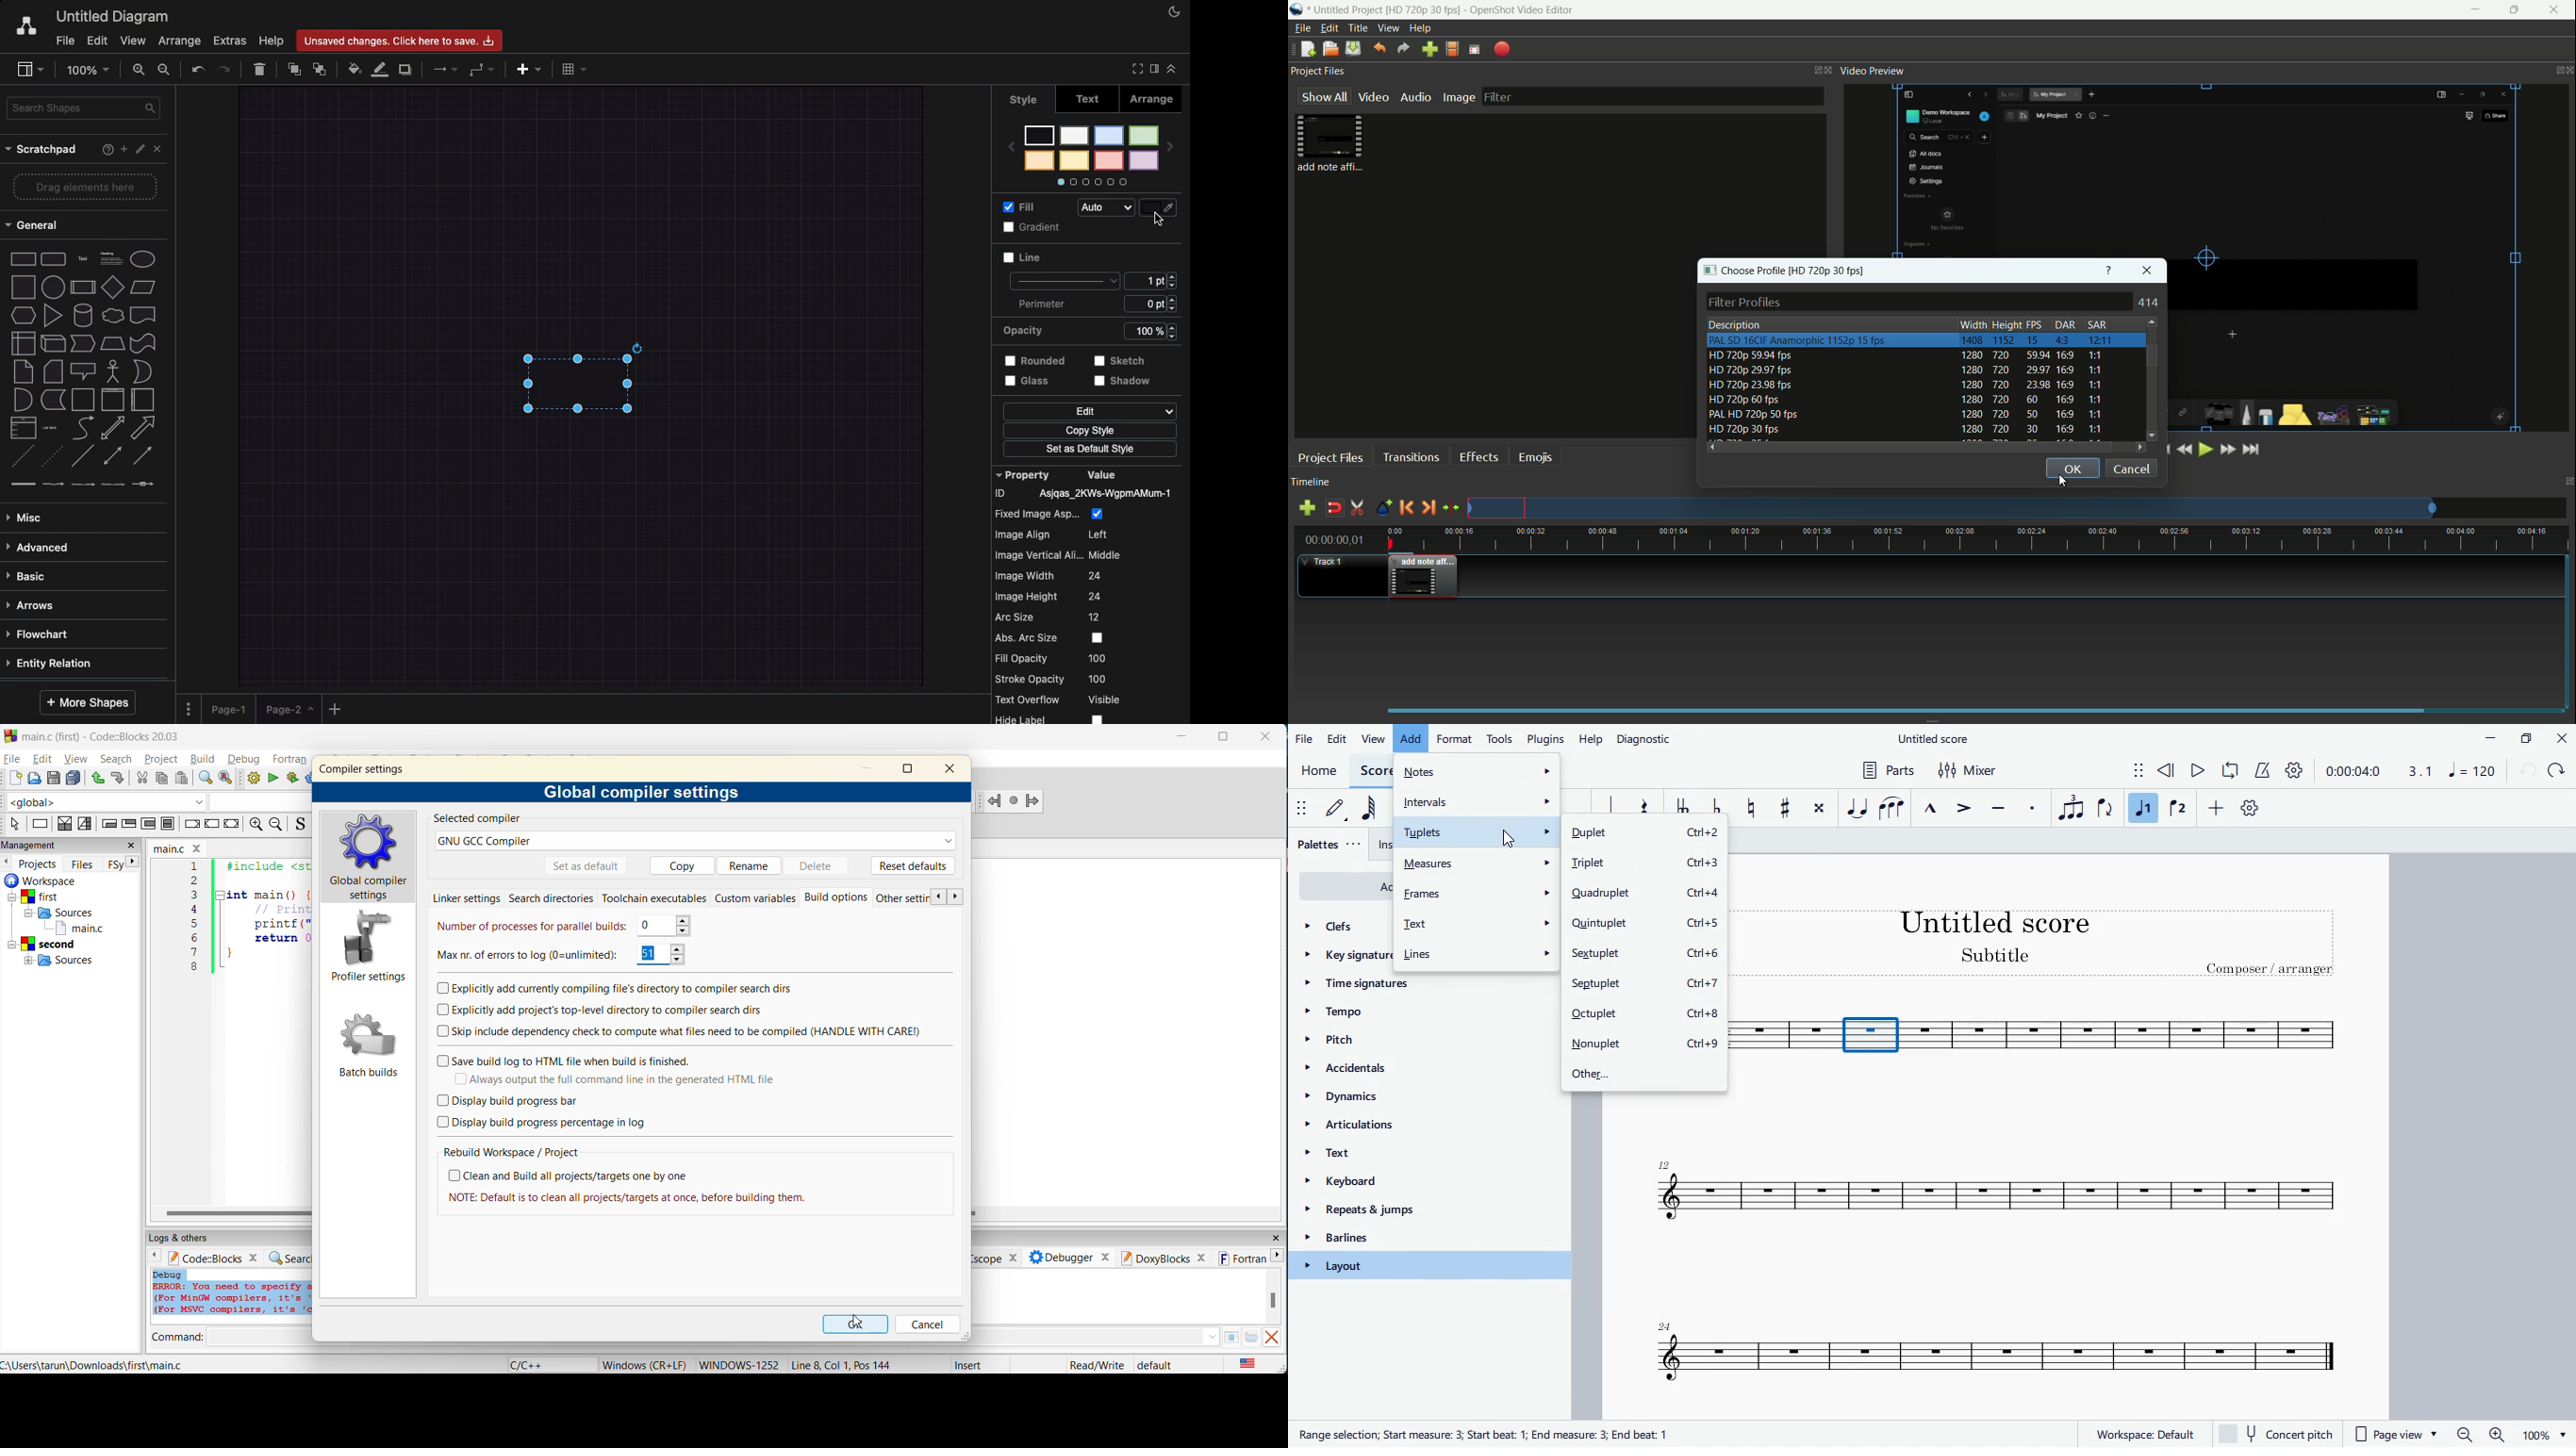 This screenshot has width=2576, height=1456. Describe the element at coordinates (992, 801) in the screenshot. I see `Jump back` at that location.